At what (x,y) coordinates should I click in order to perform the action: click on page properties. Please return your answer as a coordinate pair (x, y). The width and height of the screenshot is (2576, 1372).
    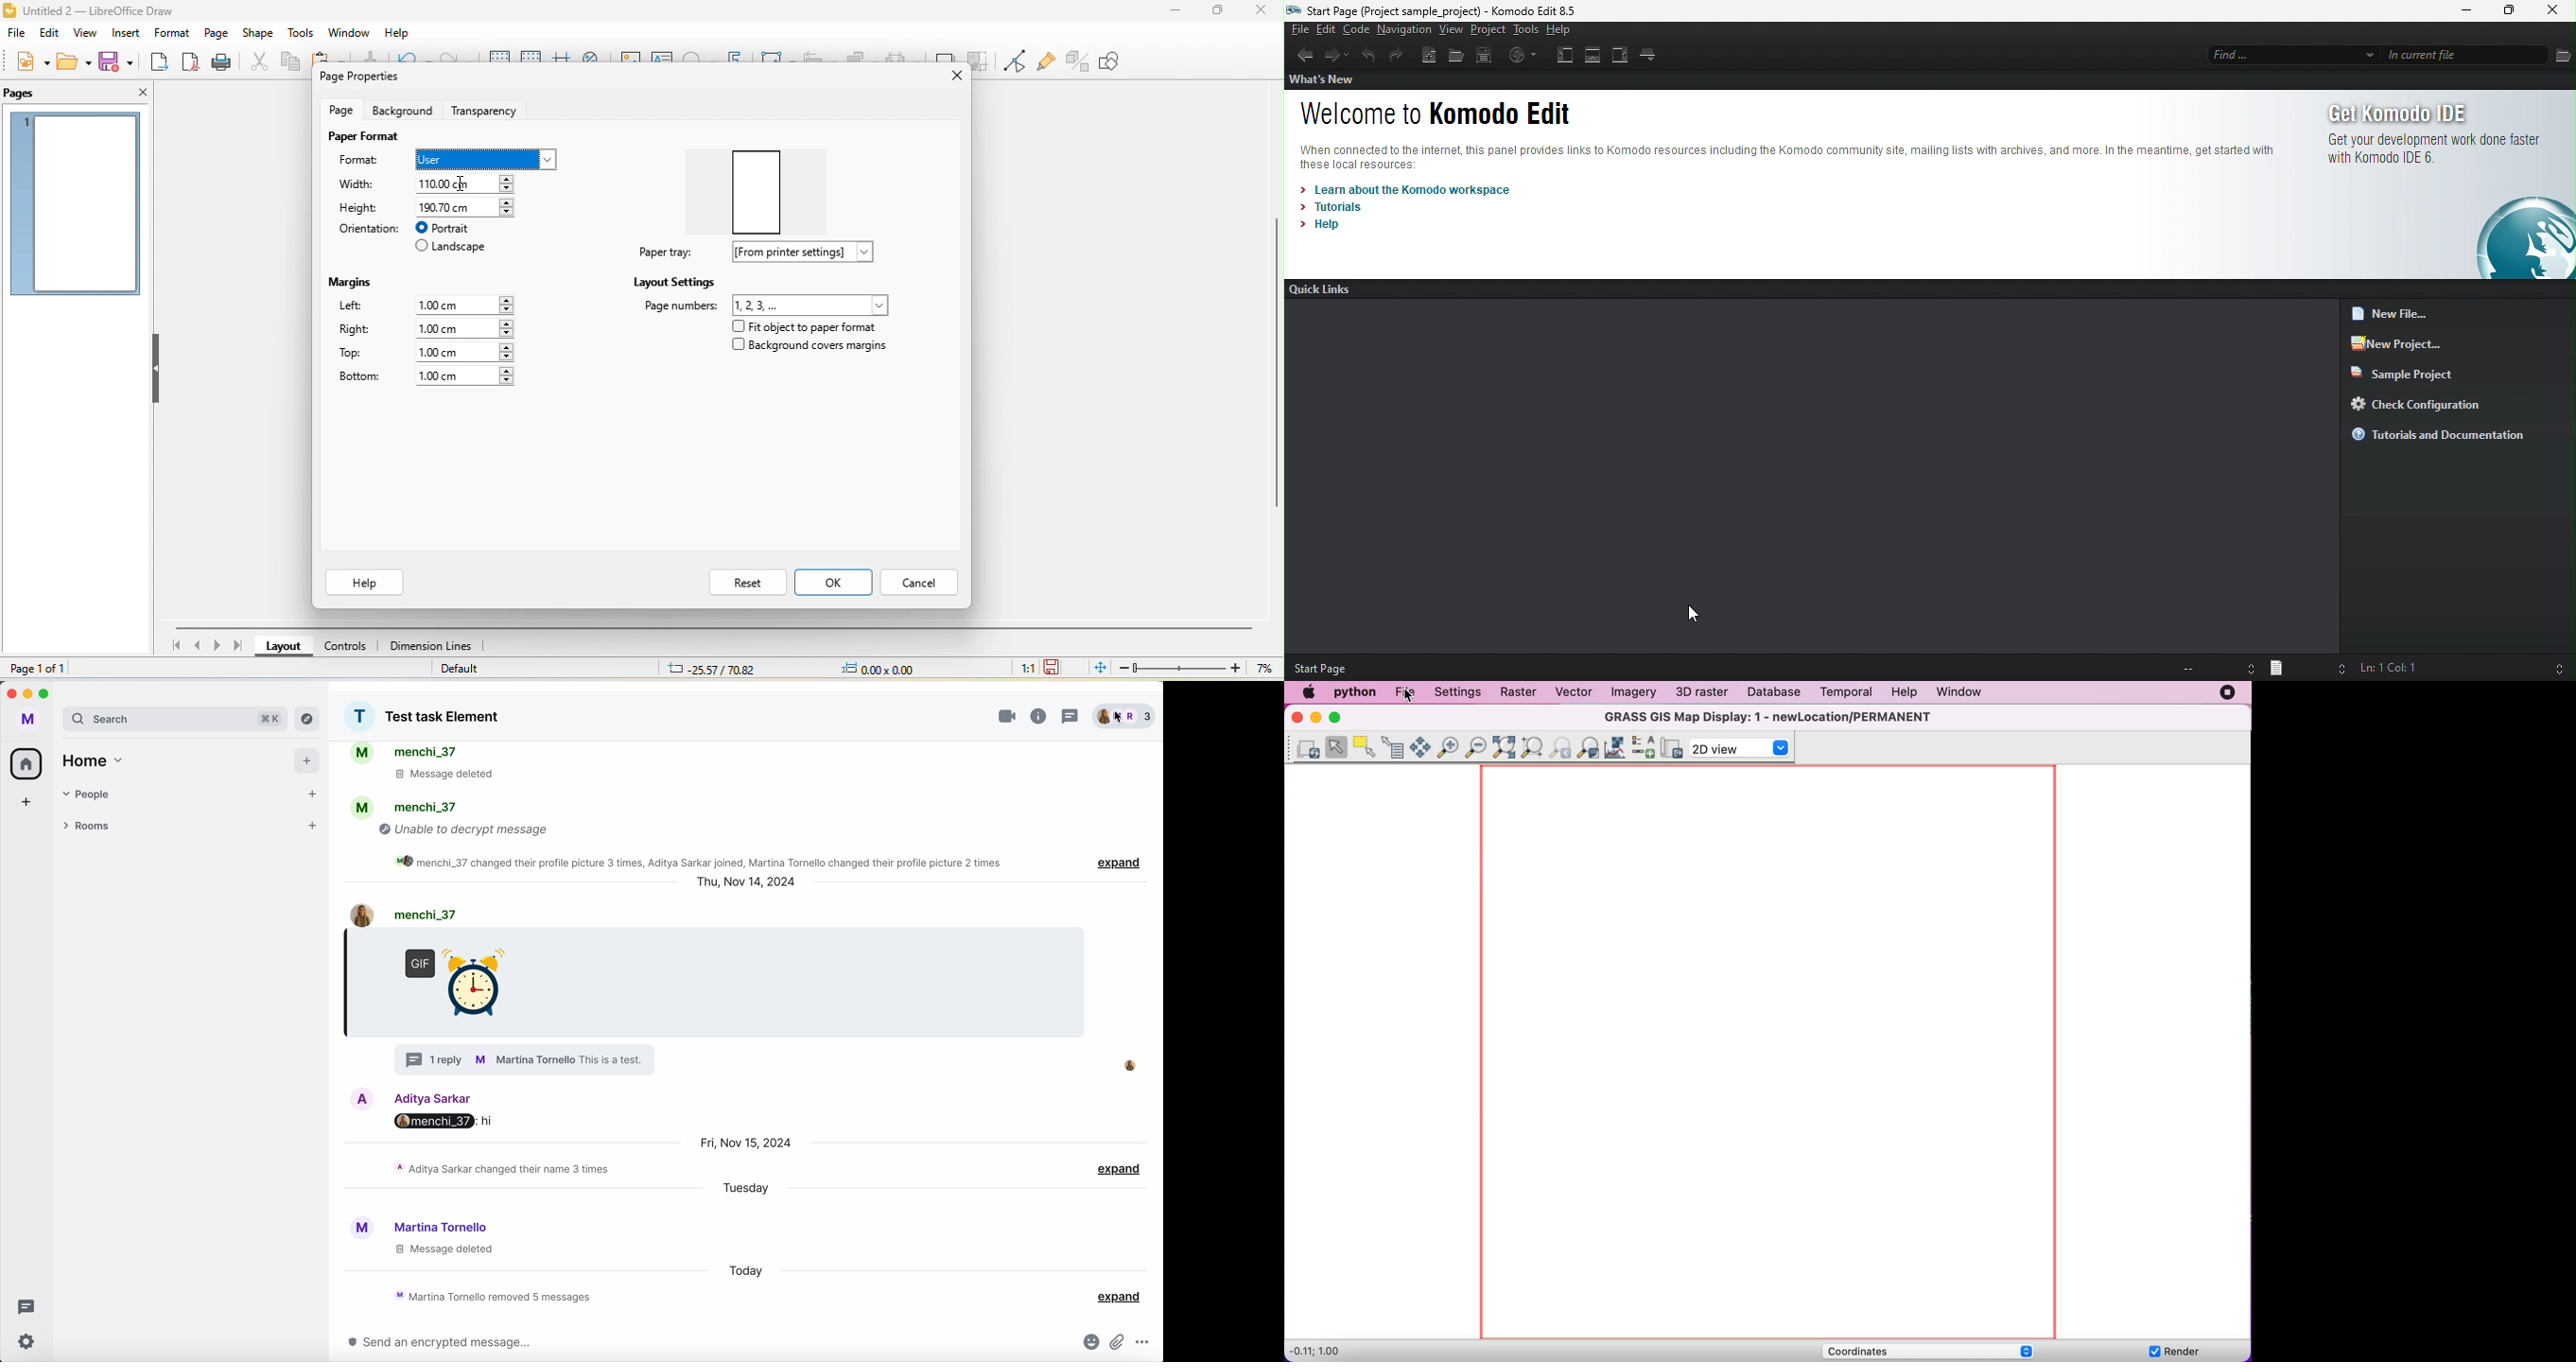
    Looking at the image, I should click on (365, 78).